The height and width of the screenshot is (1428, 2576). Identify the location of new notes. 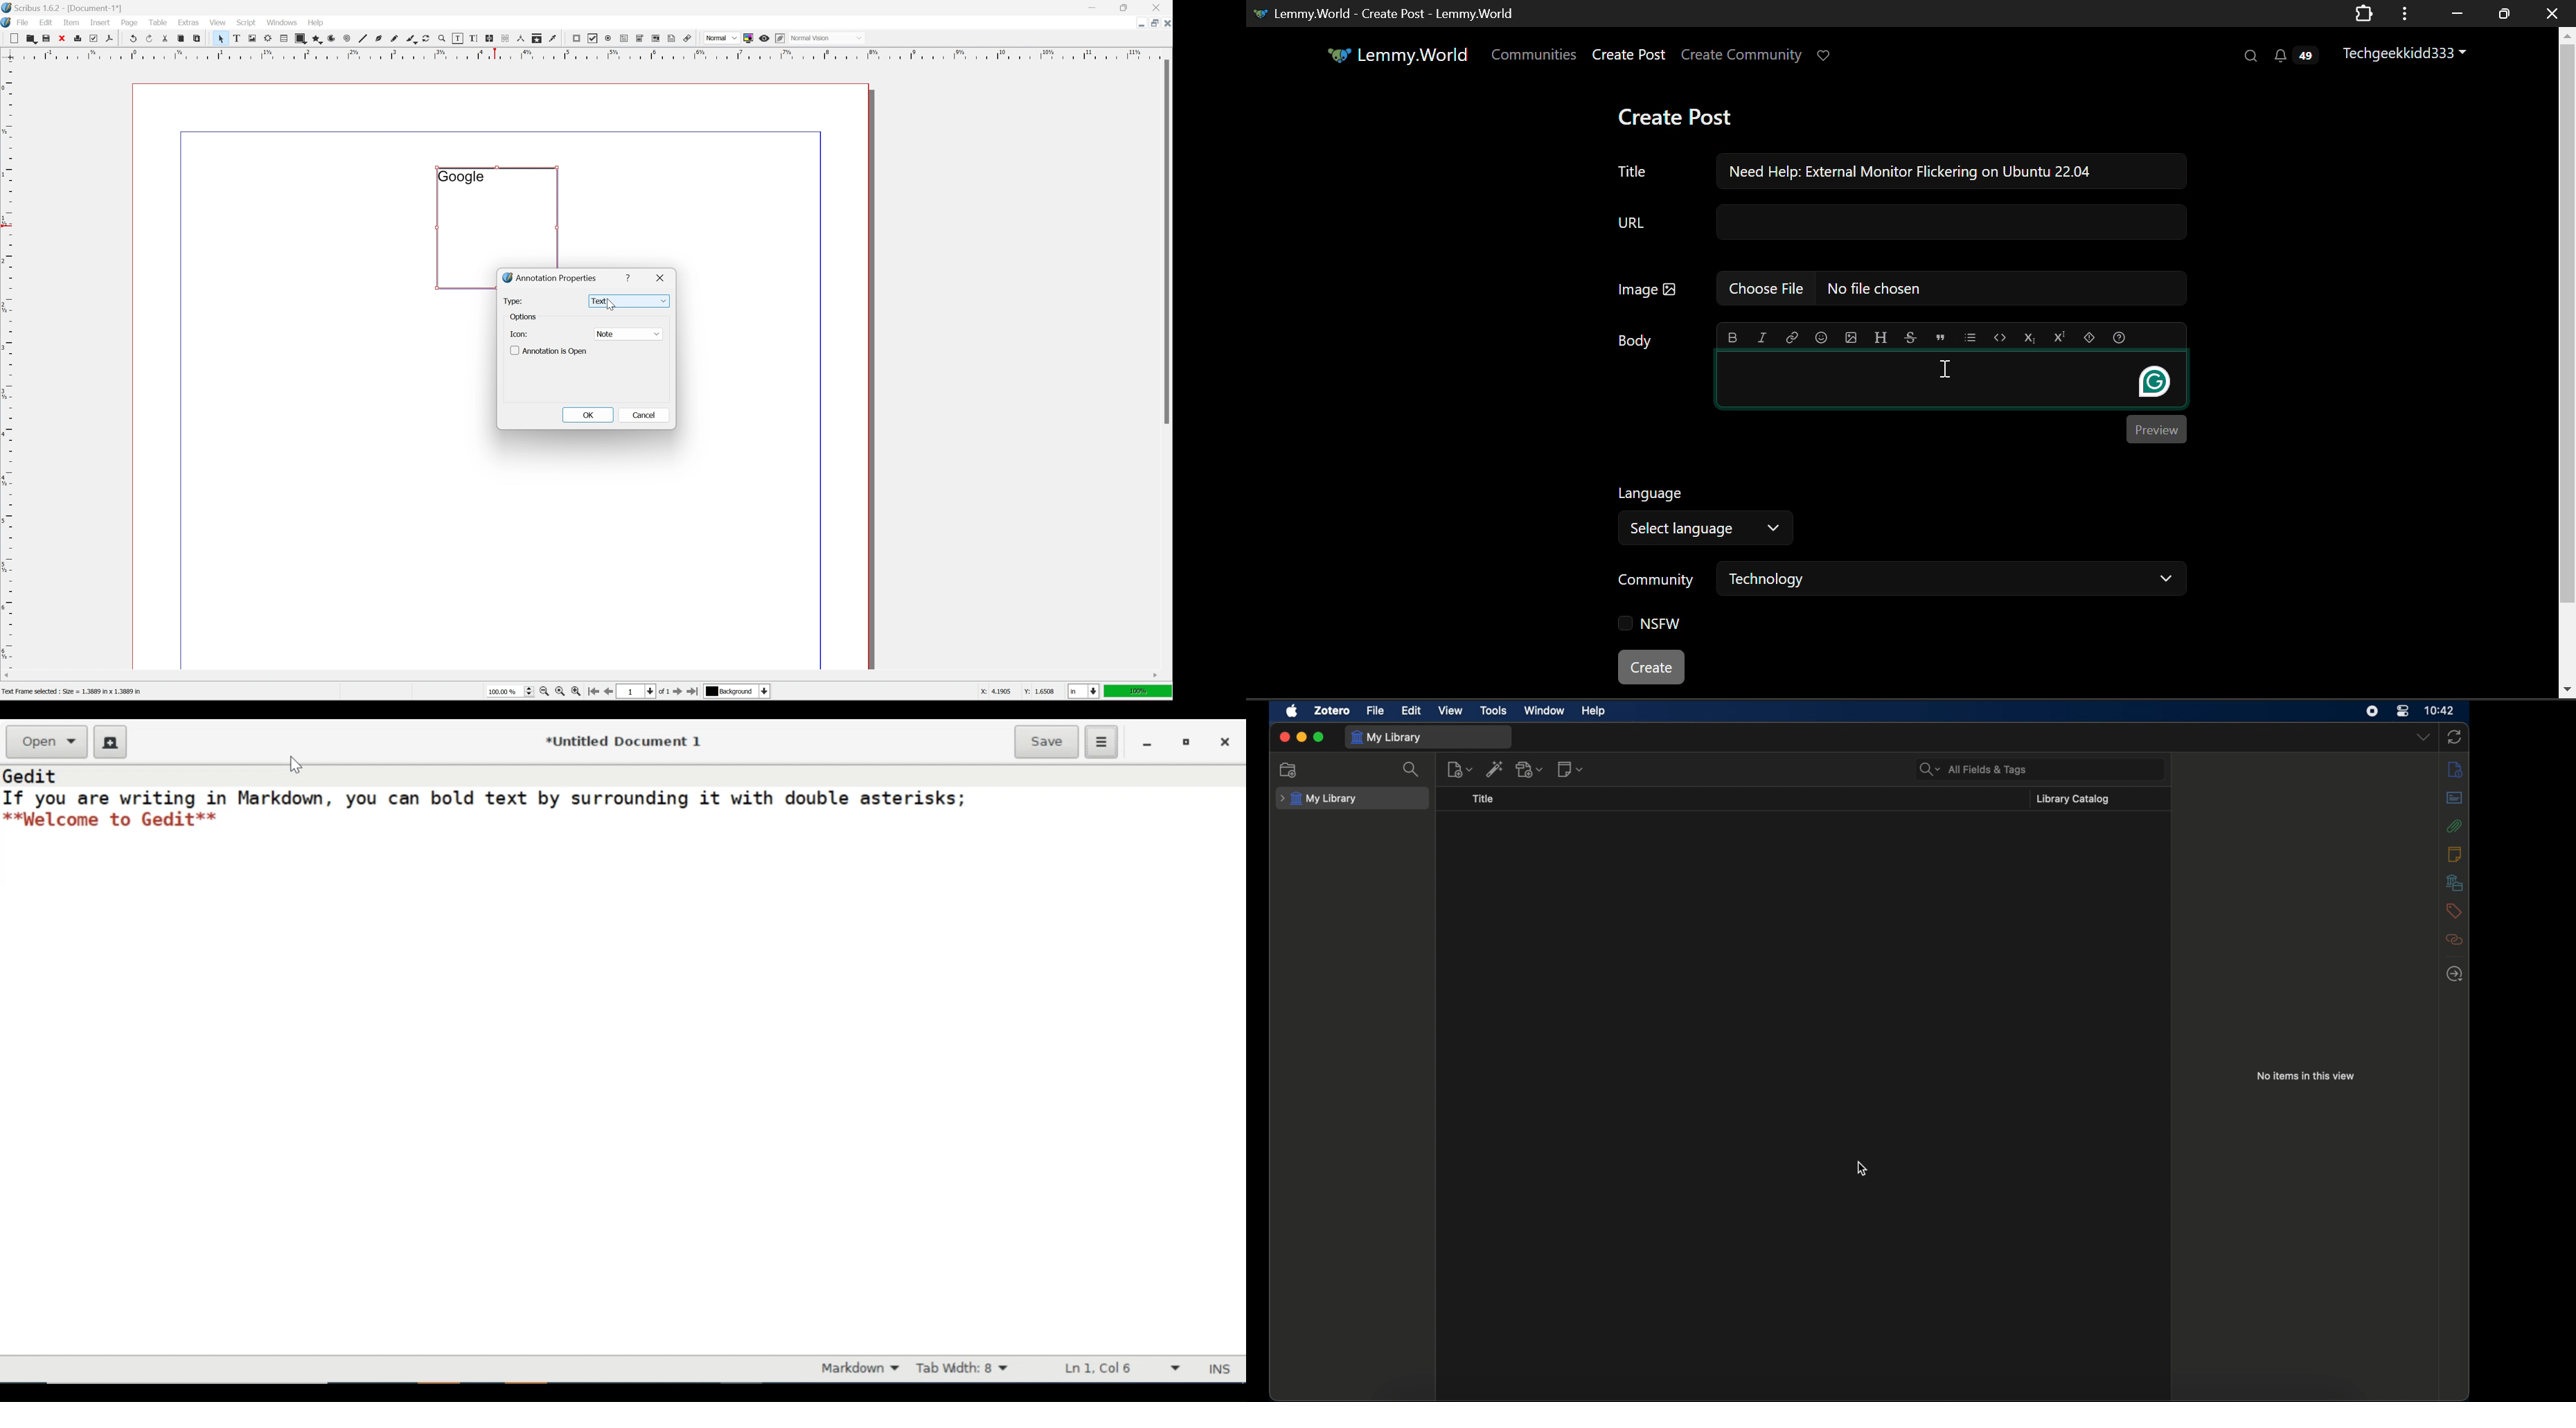
(1571, 769).